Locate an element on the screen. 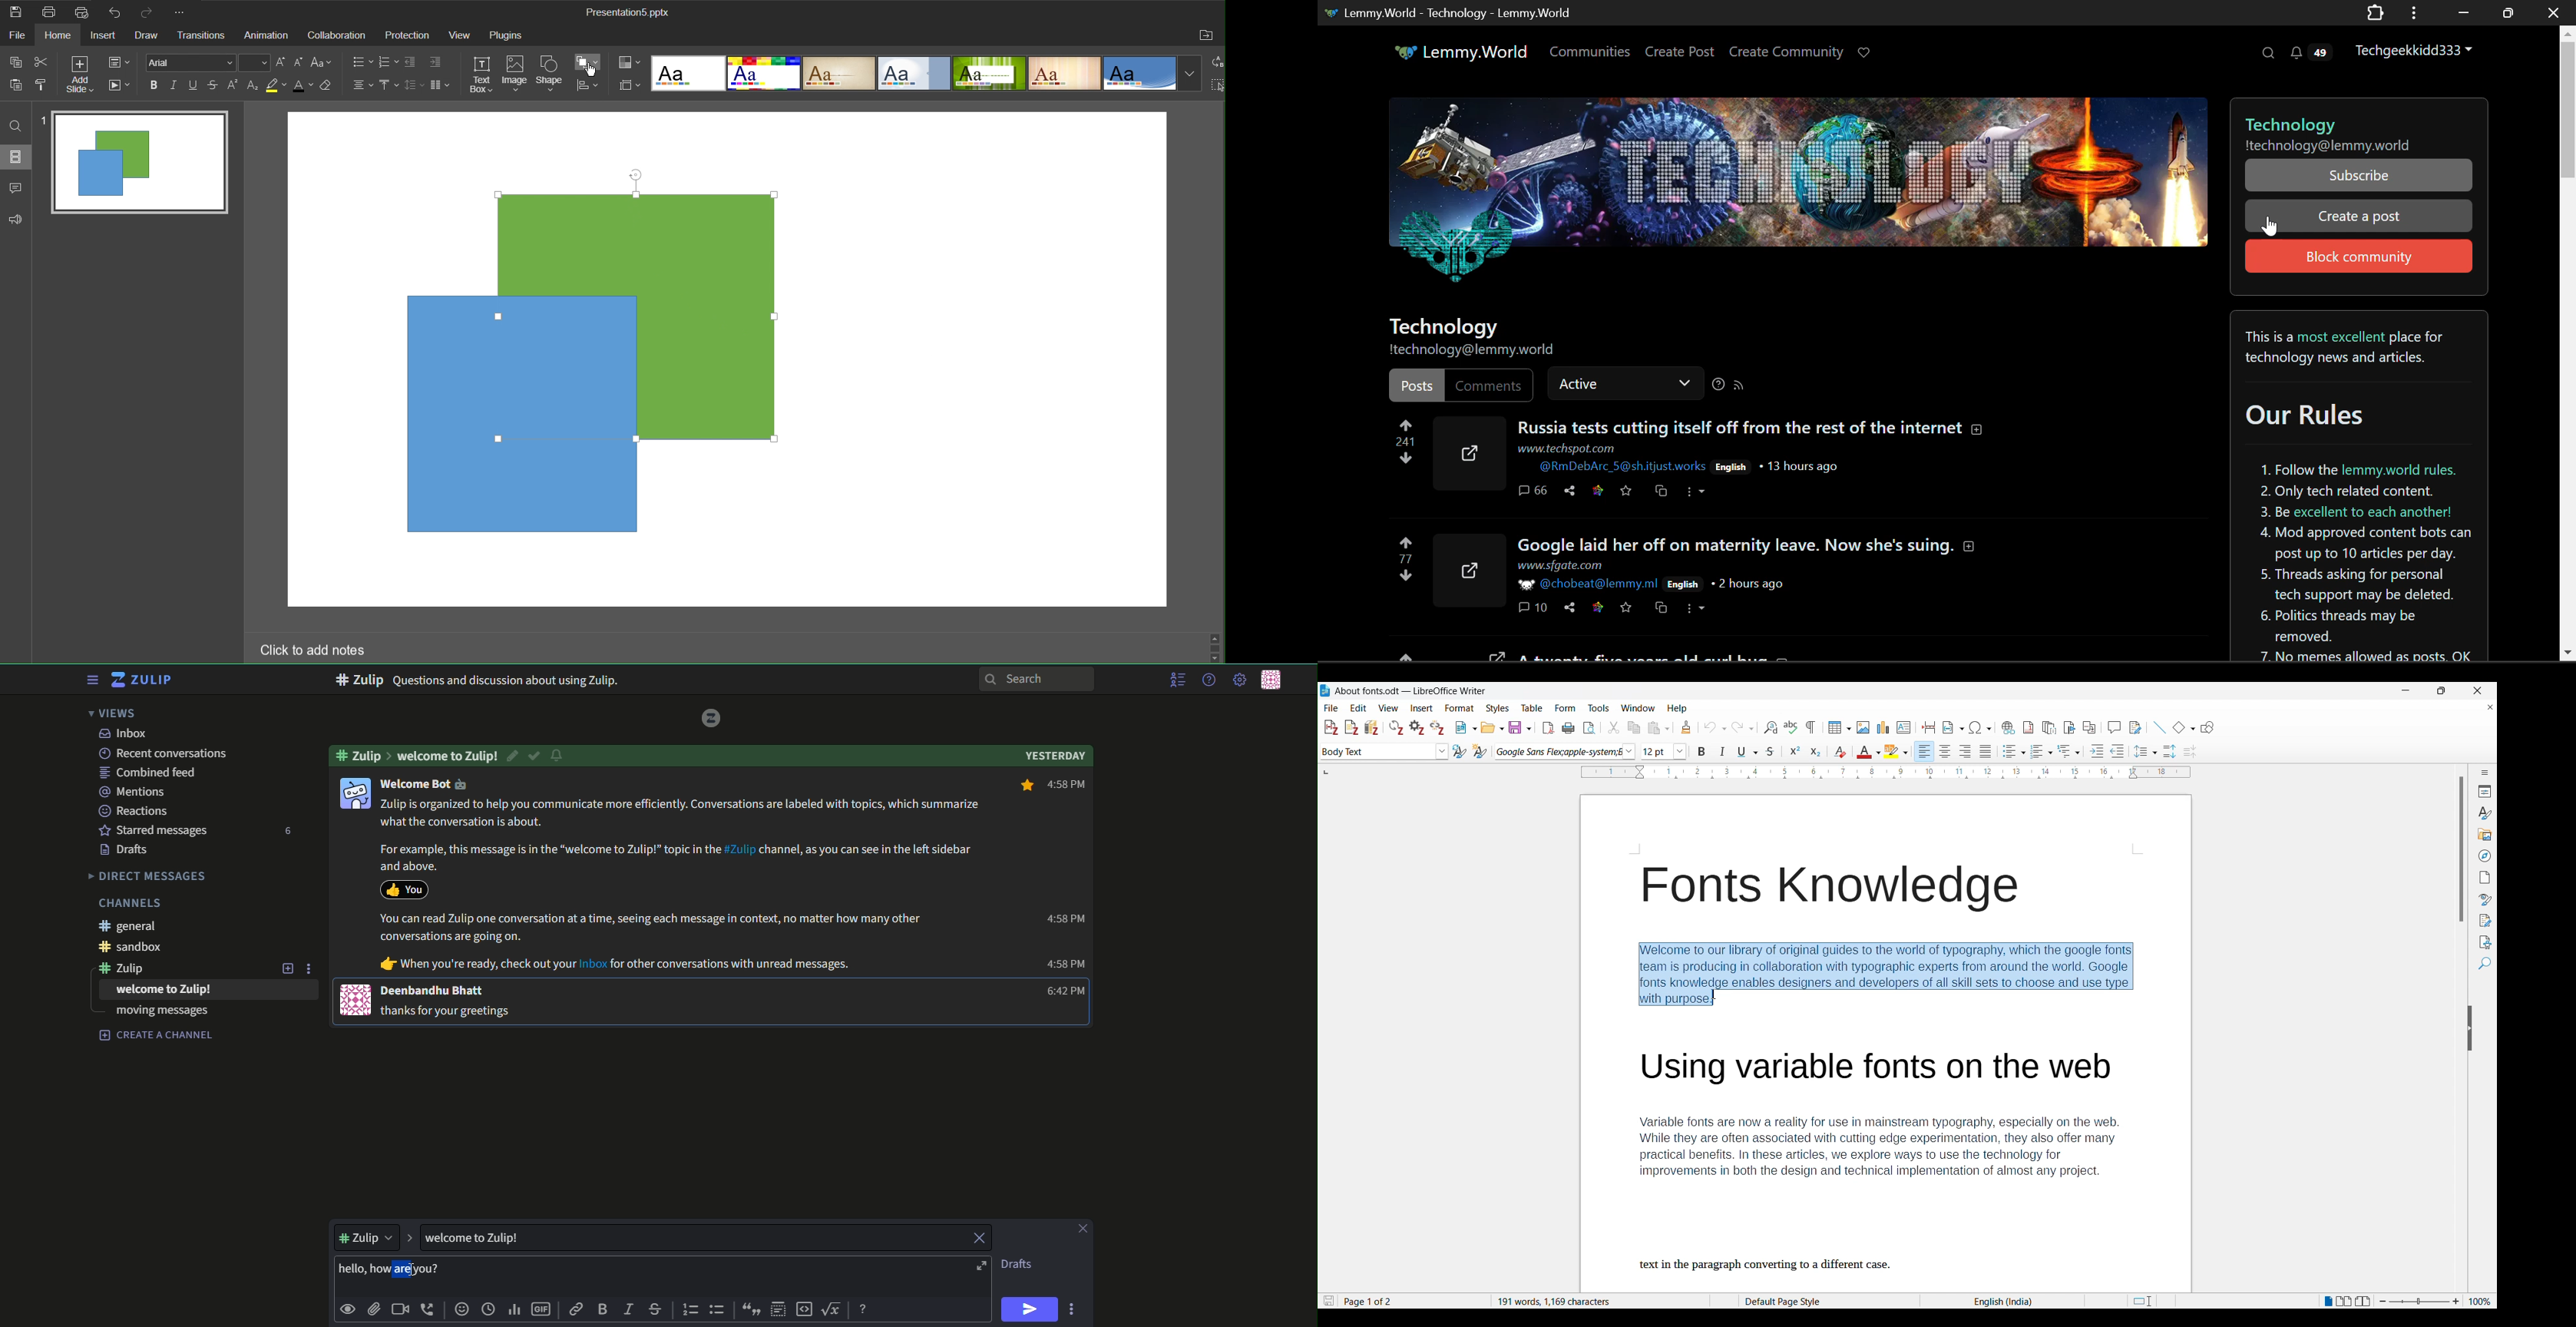 Image resolution: width=2576 pixels, height=1344 pixels. Animation is located at coordinates (268, 35).